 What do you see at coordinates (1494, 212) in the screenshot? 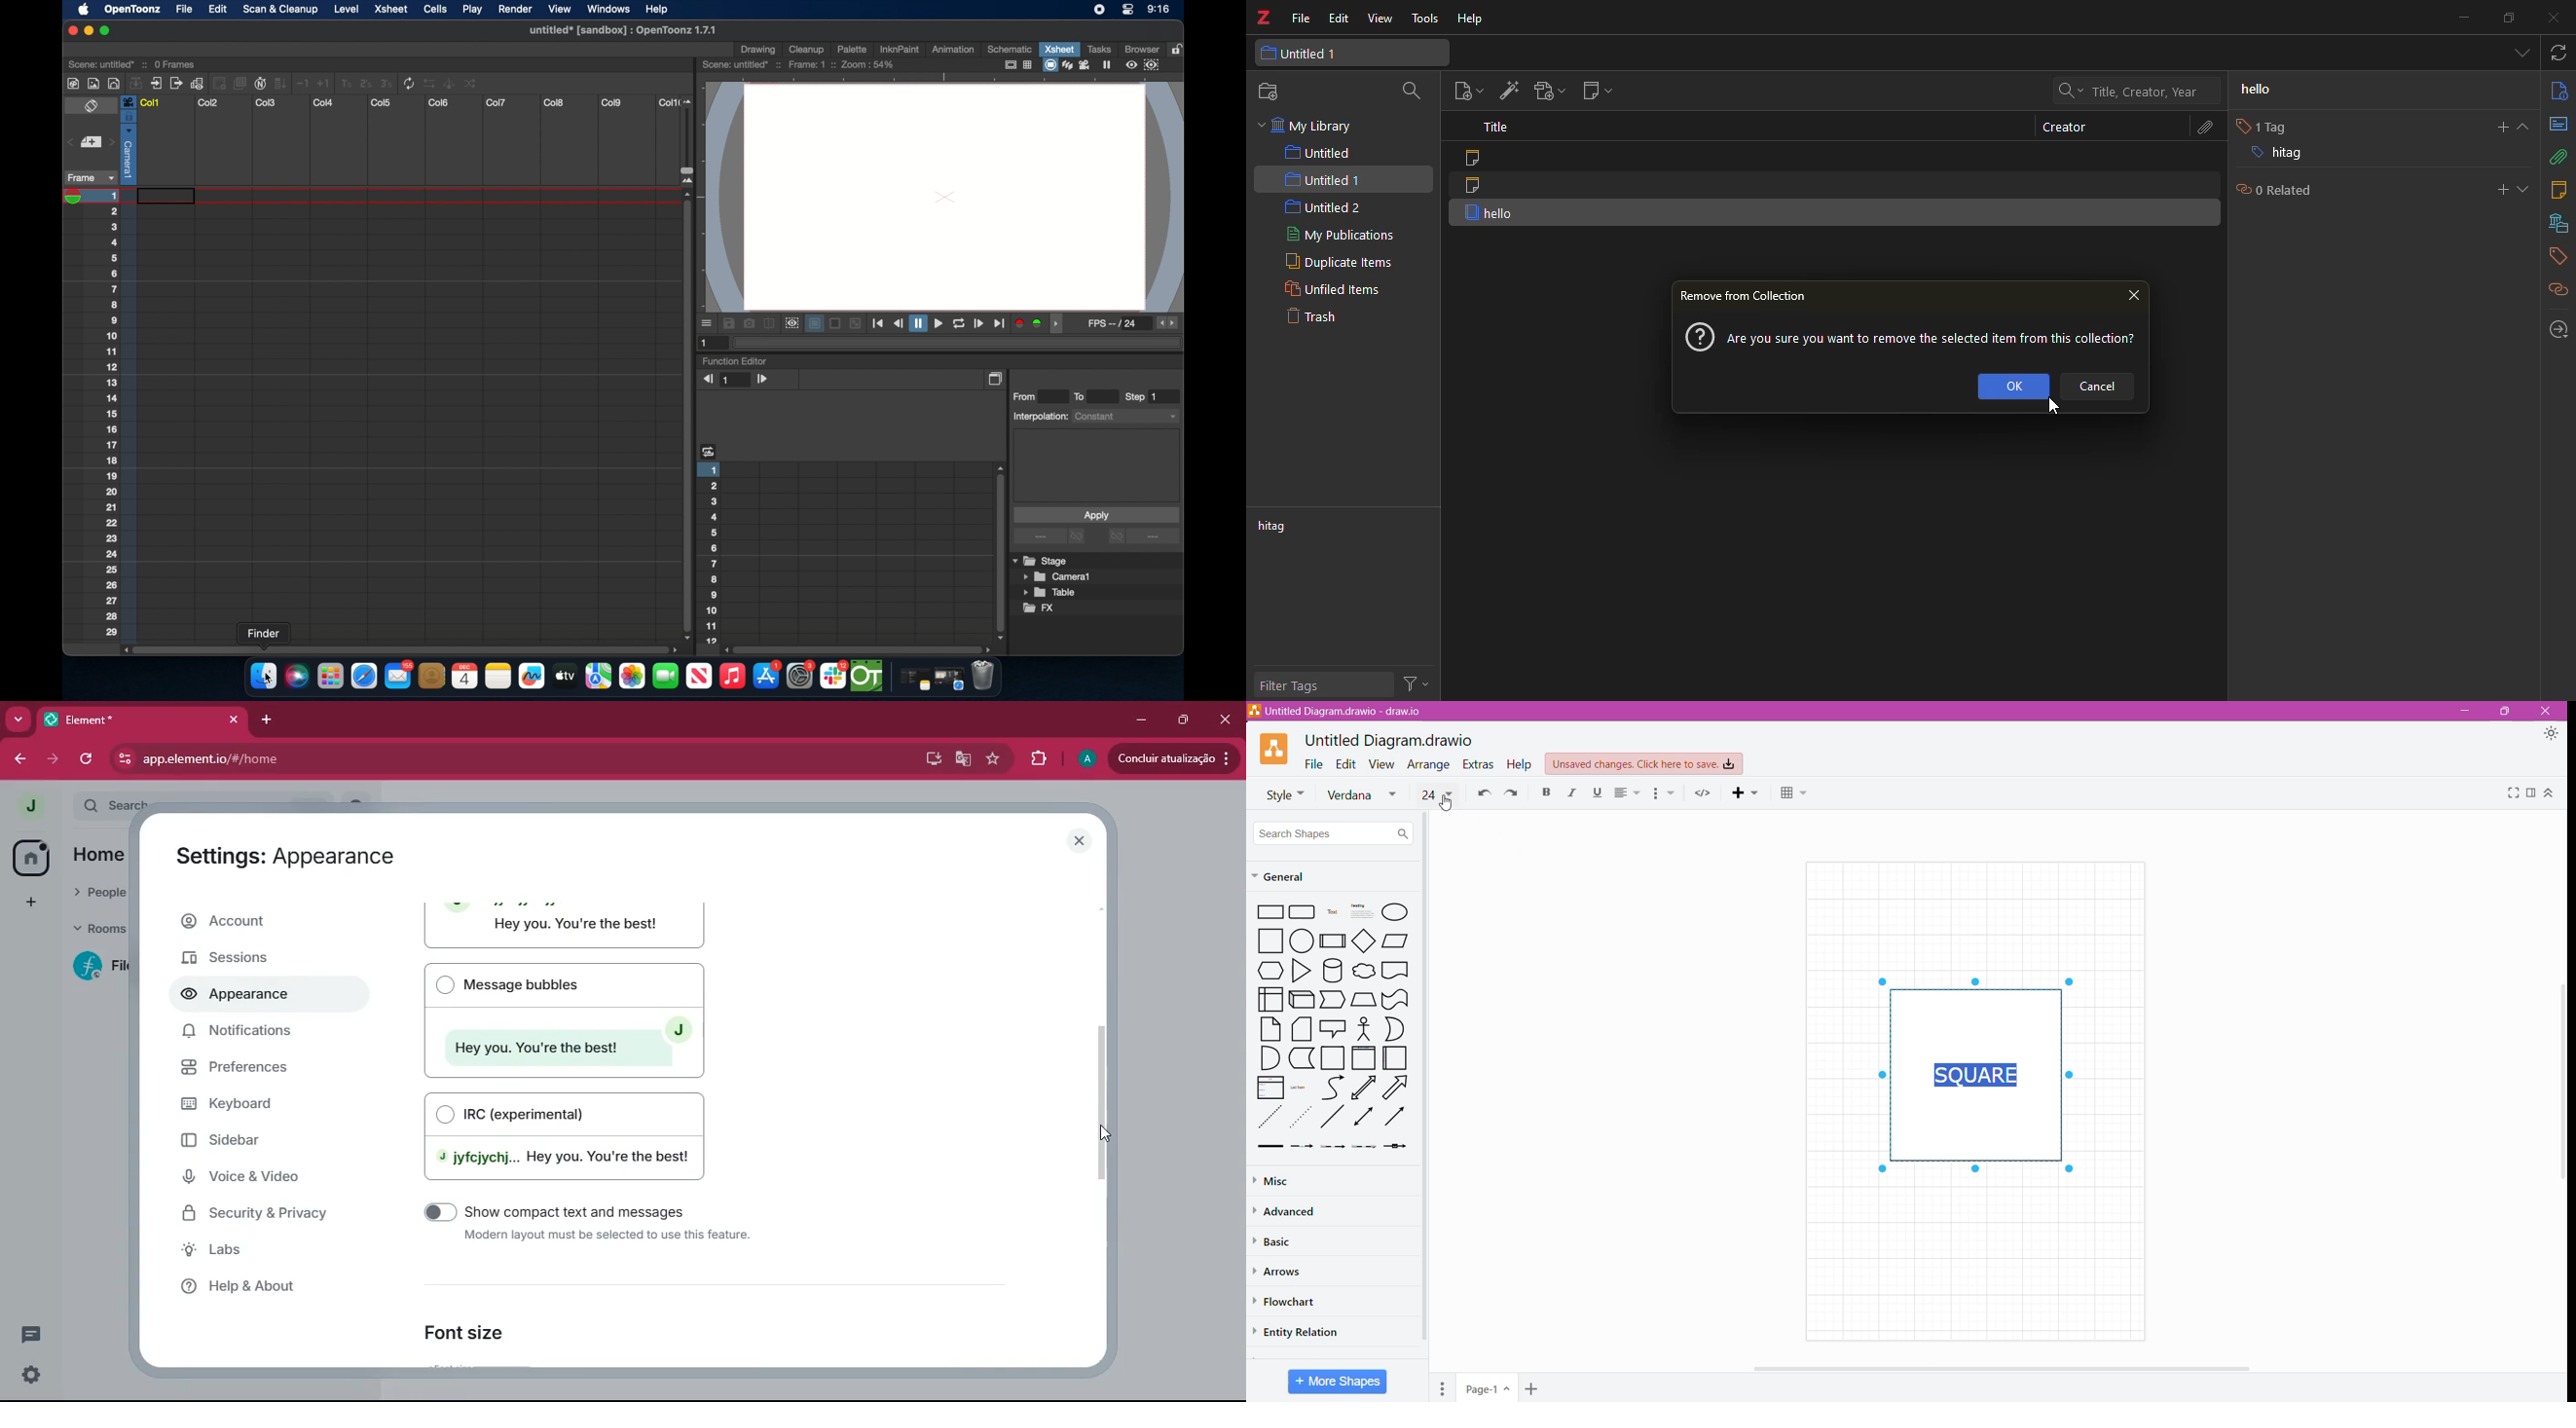
I see `hello` at bounding box center [1494, 212].